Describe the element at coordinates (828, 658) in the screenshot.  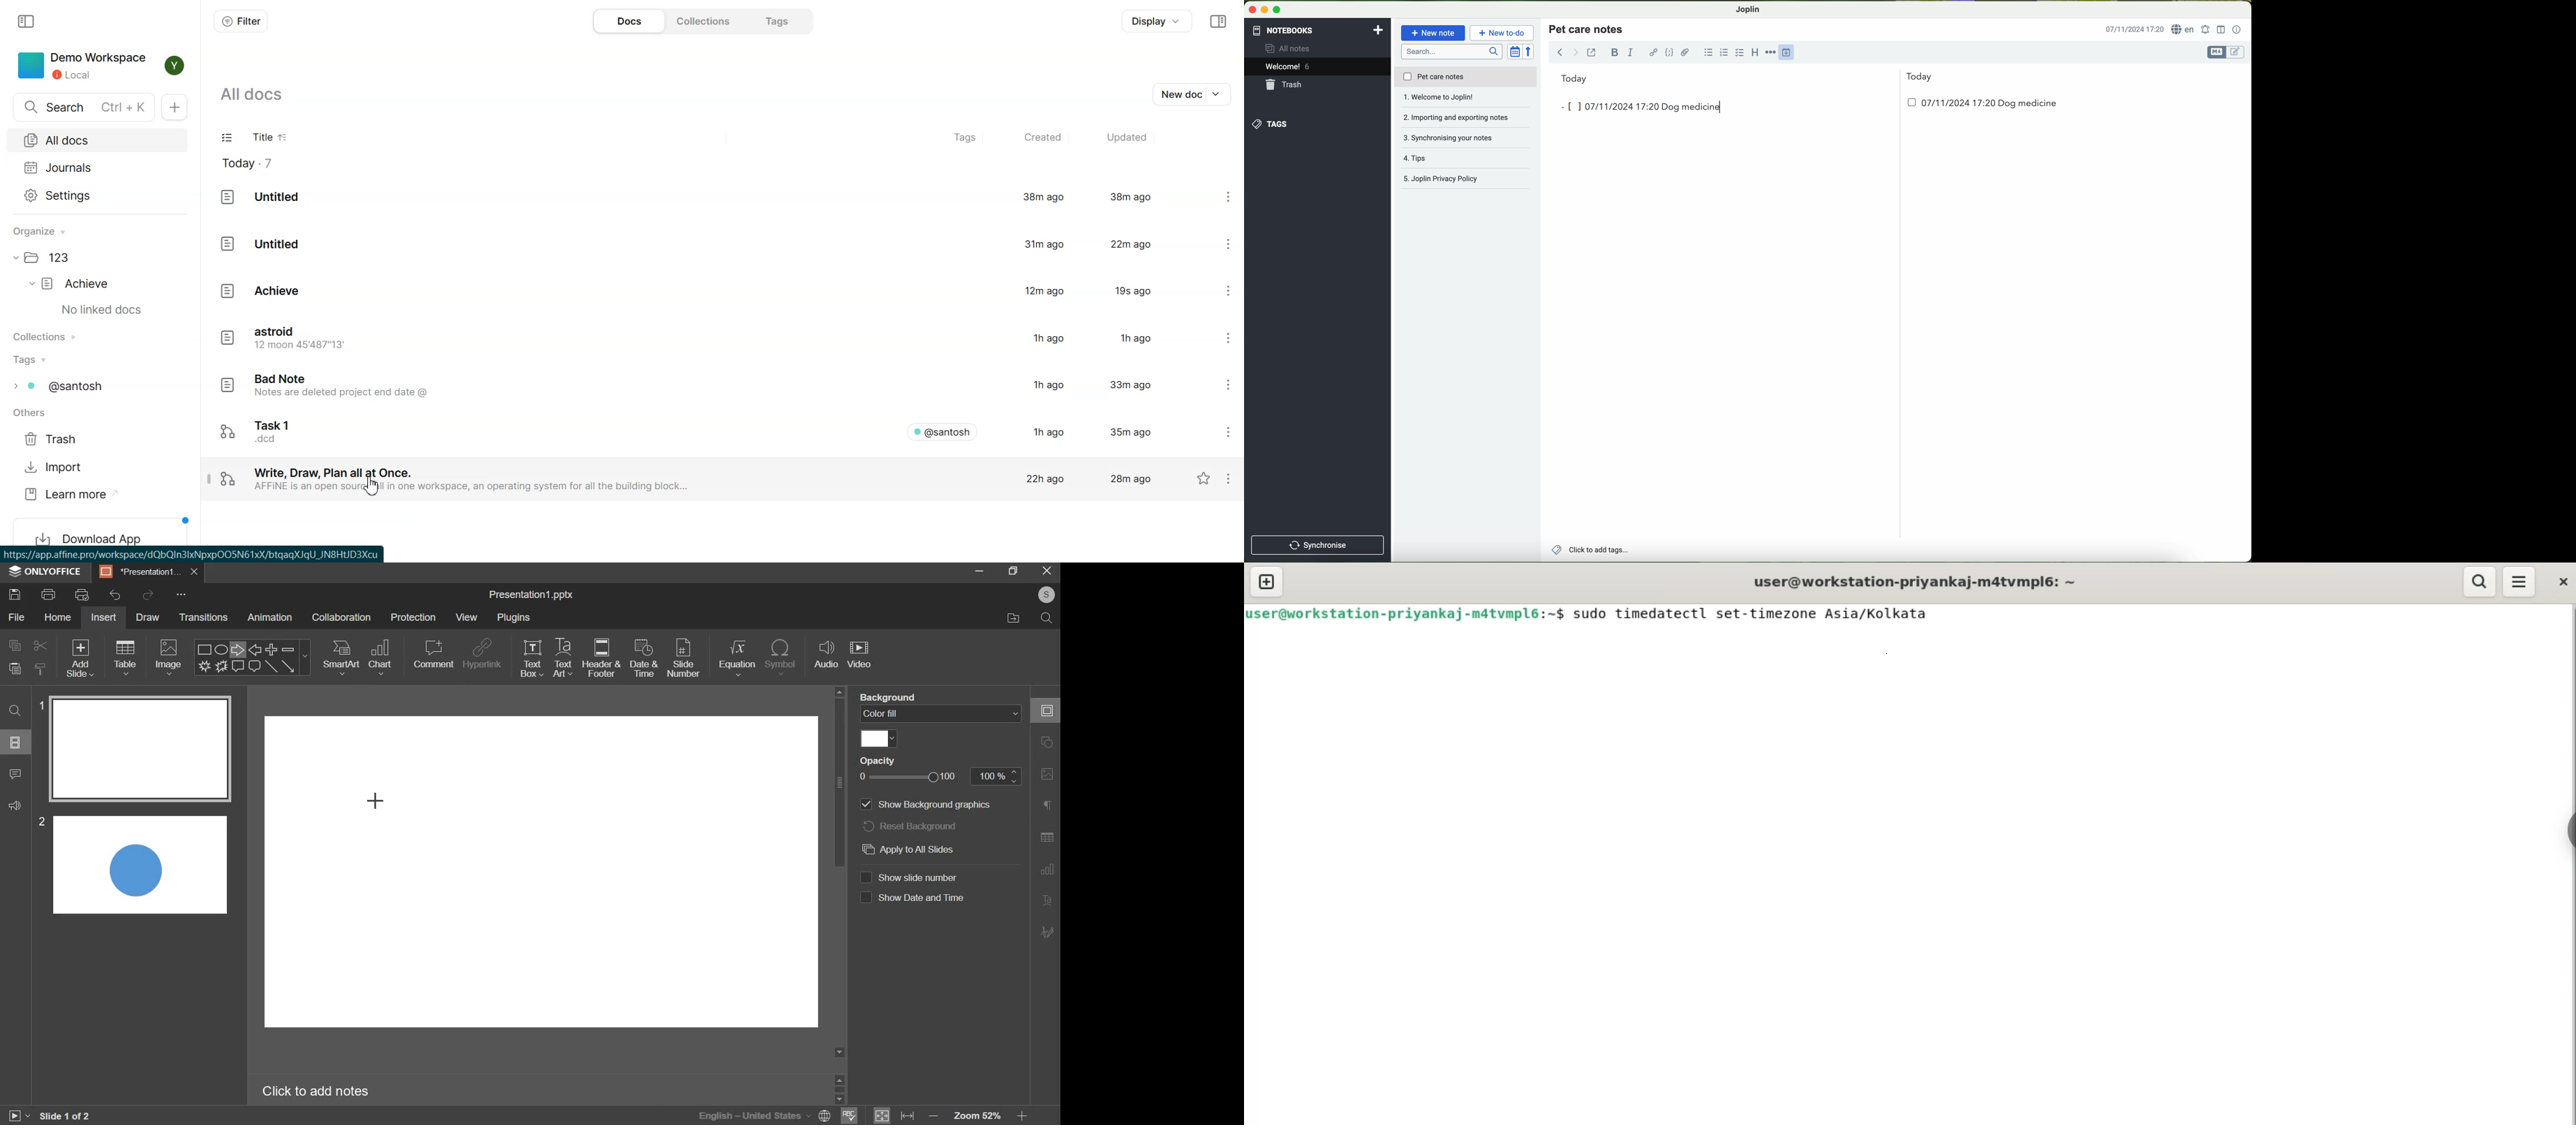
I see `audio` at that location.